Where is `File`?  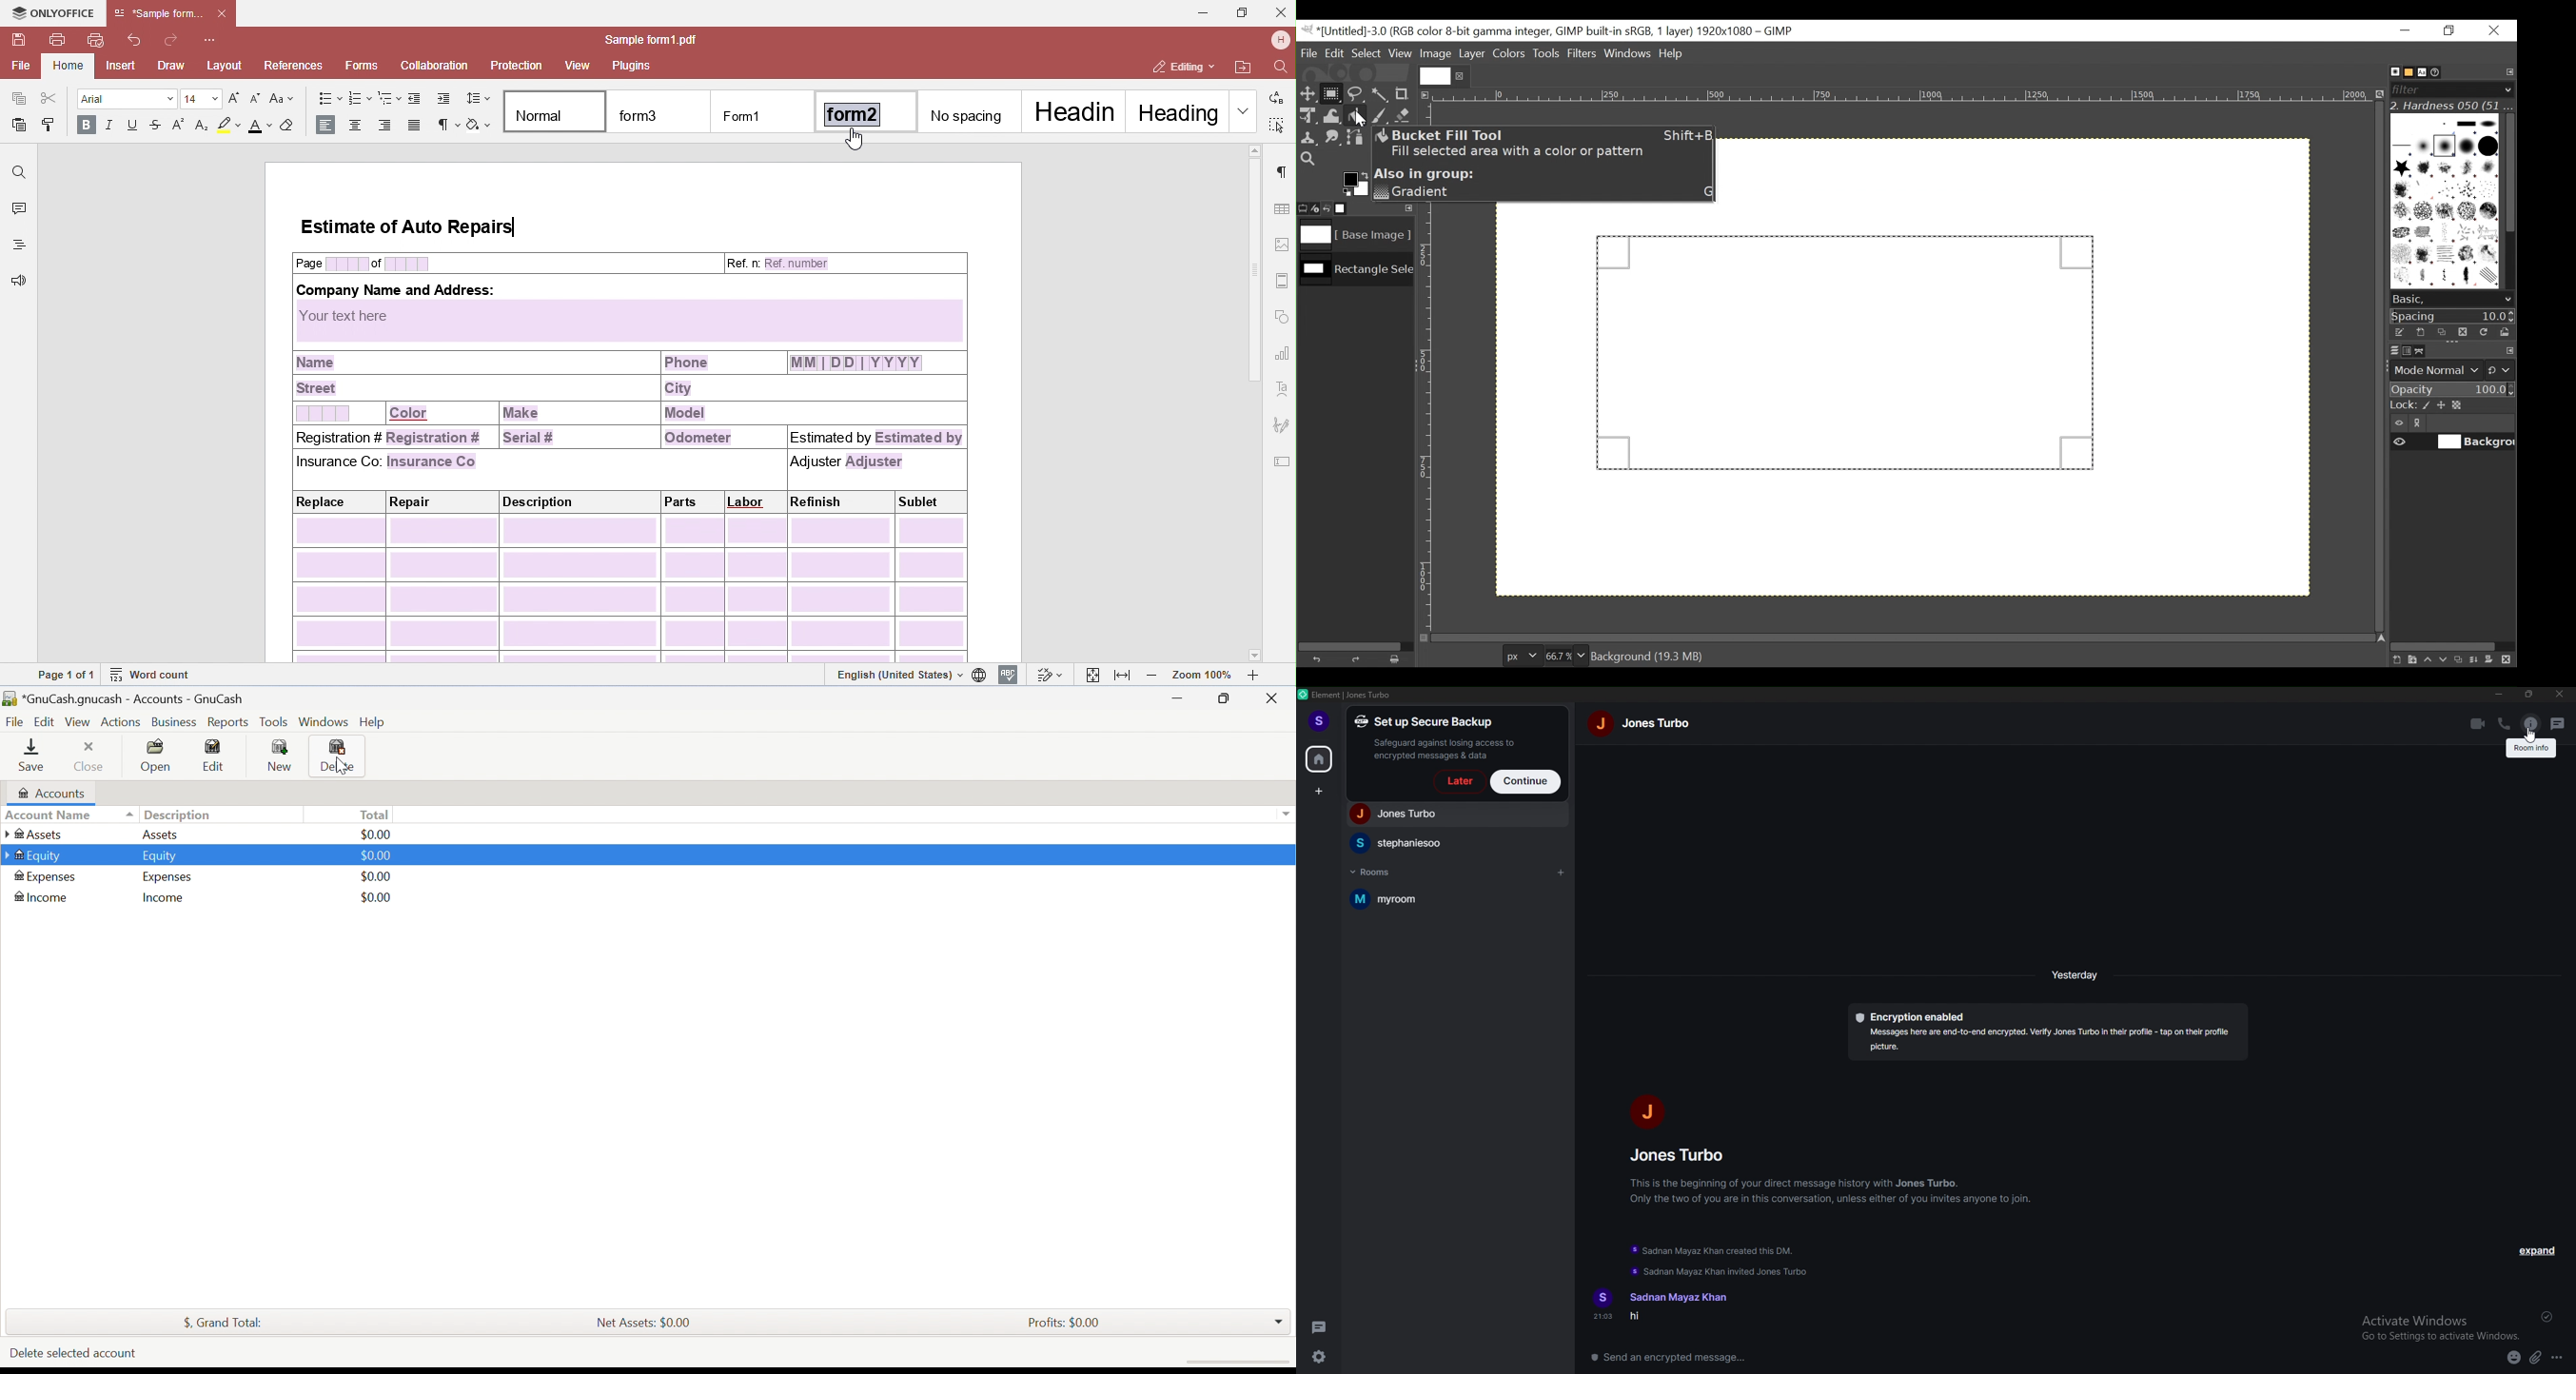
File is located at coordinates (17, 723).